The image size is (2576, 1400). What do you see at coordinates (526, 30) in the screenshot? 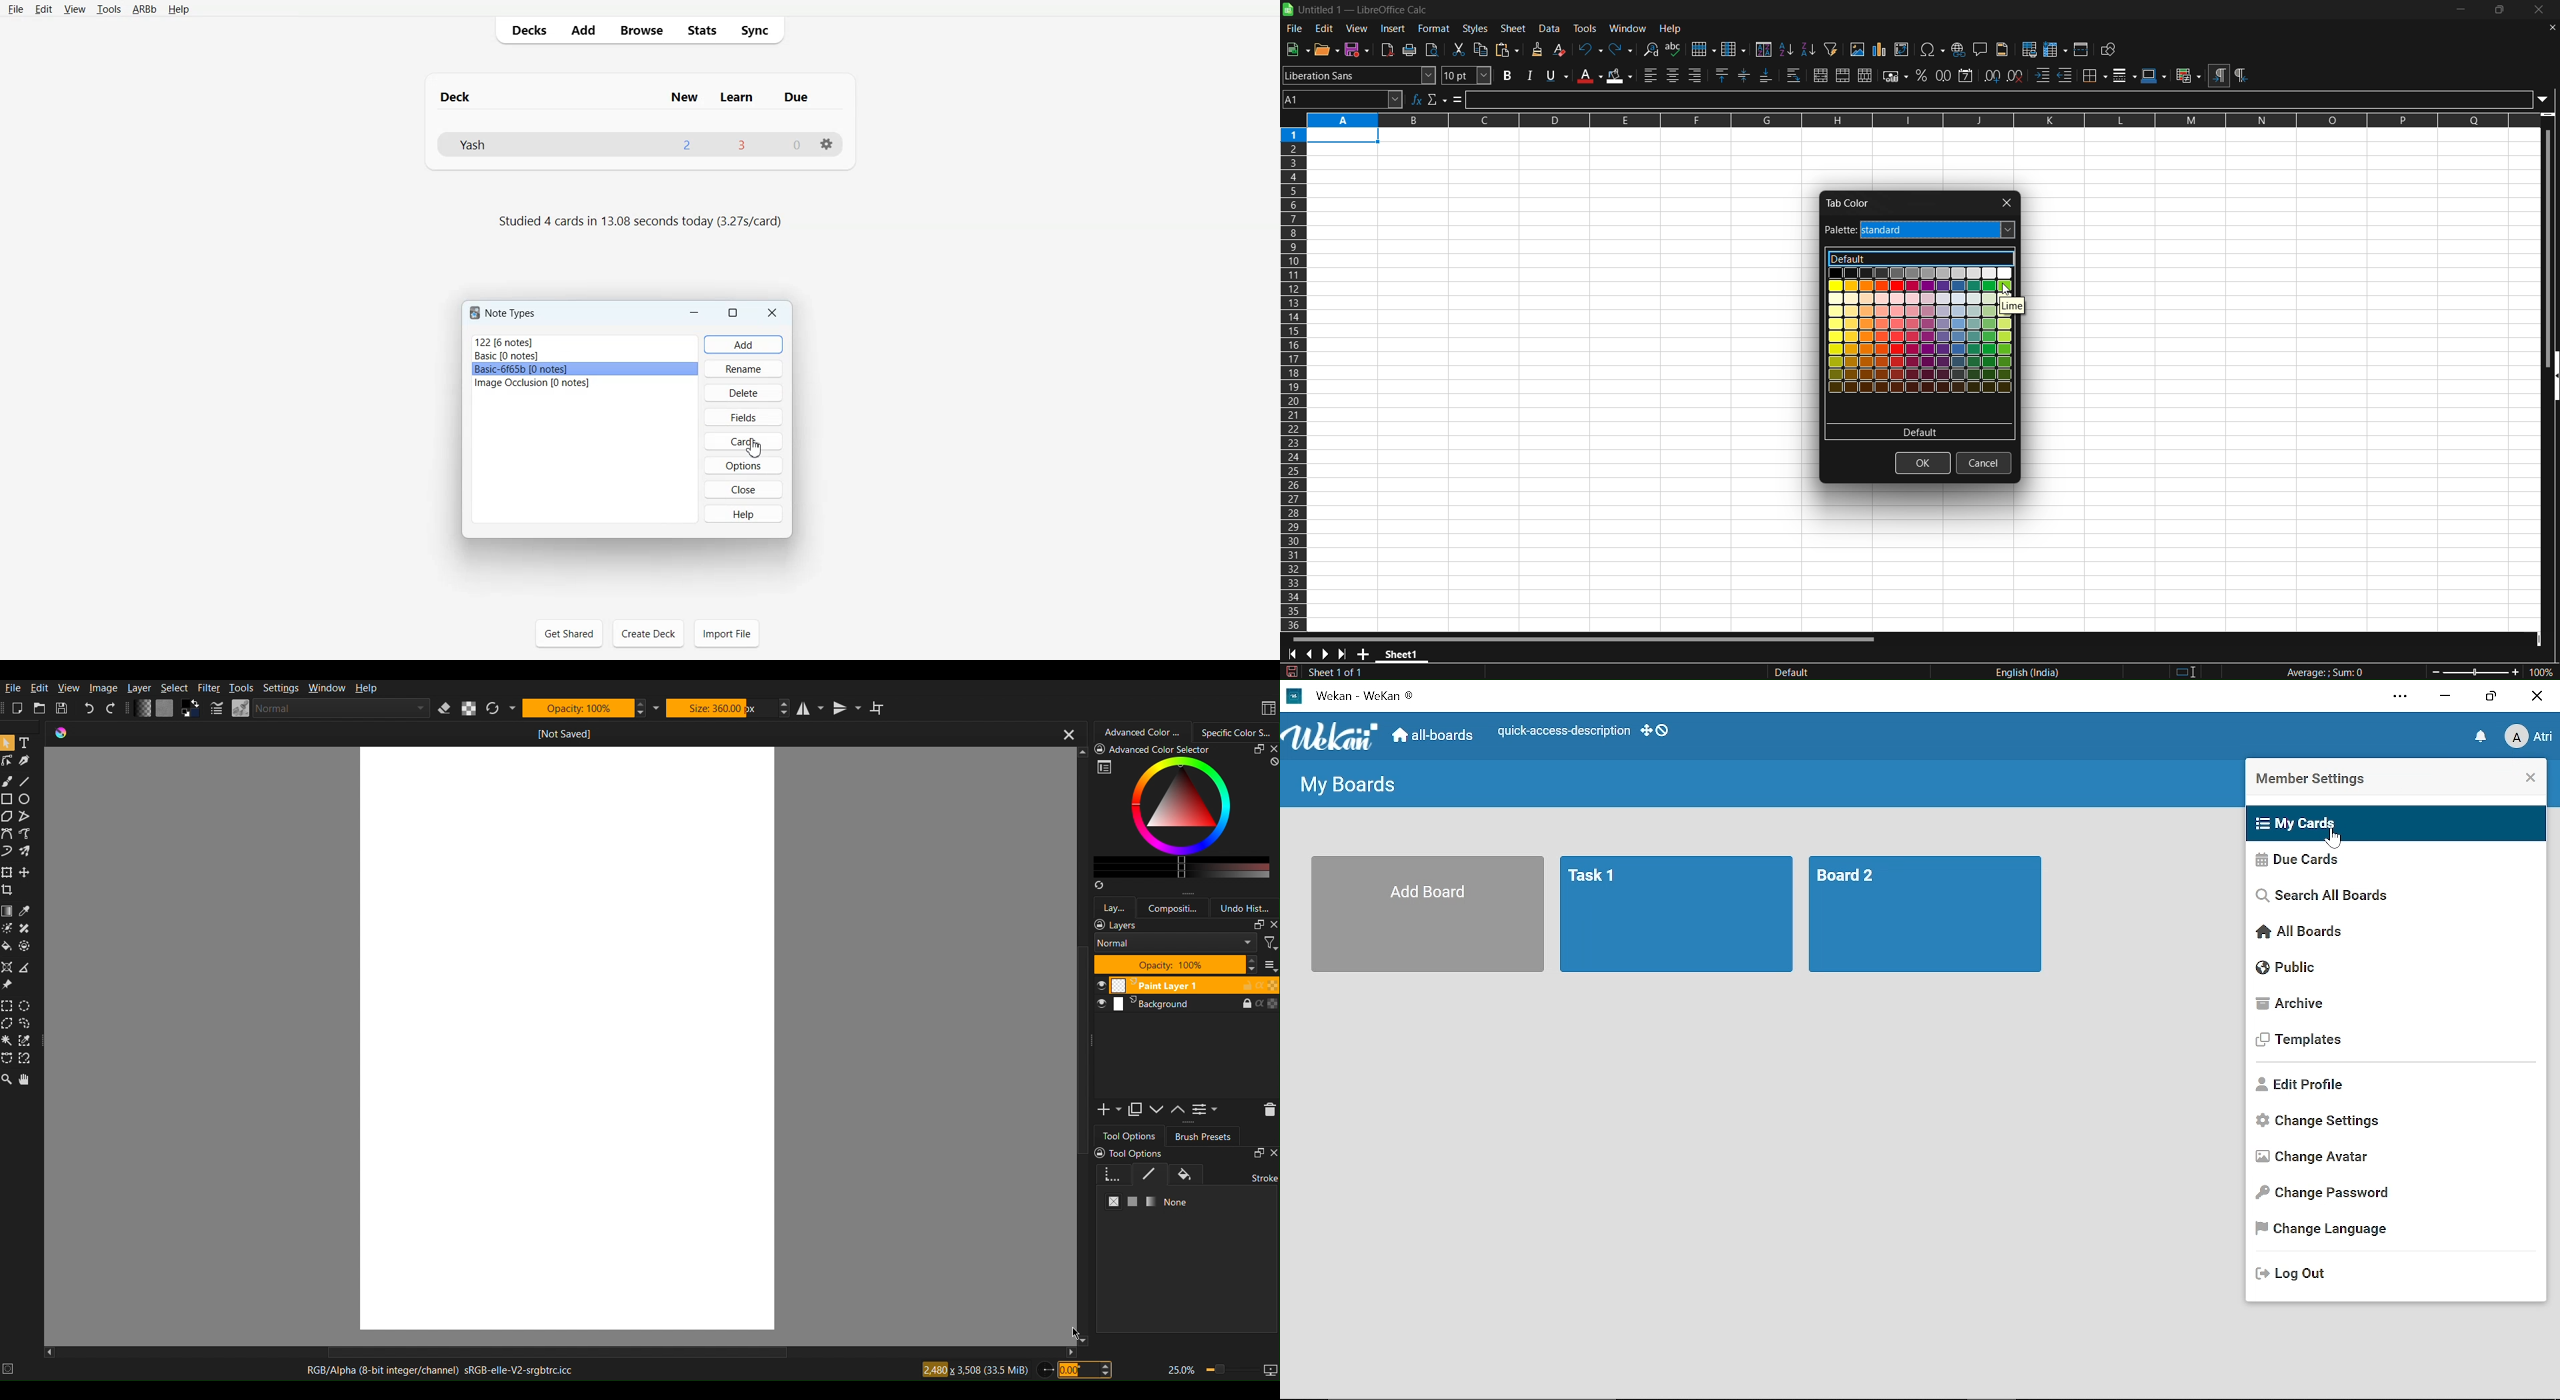
I see `Decks` at bounding box center [526, 30].